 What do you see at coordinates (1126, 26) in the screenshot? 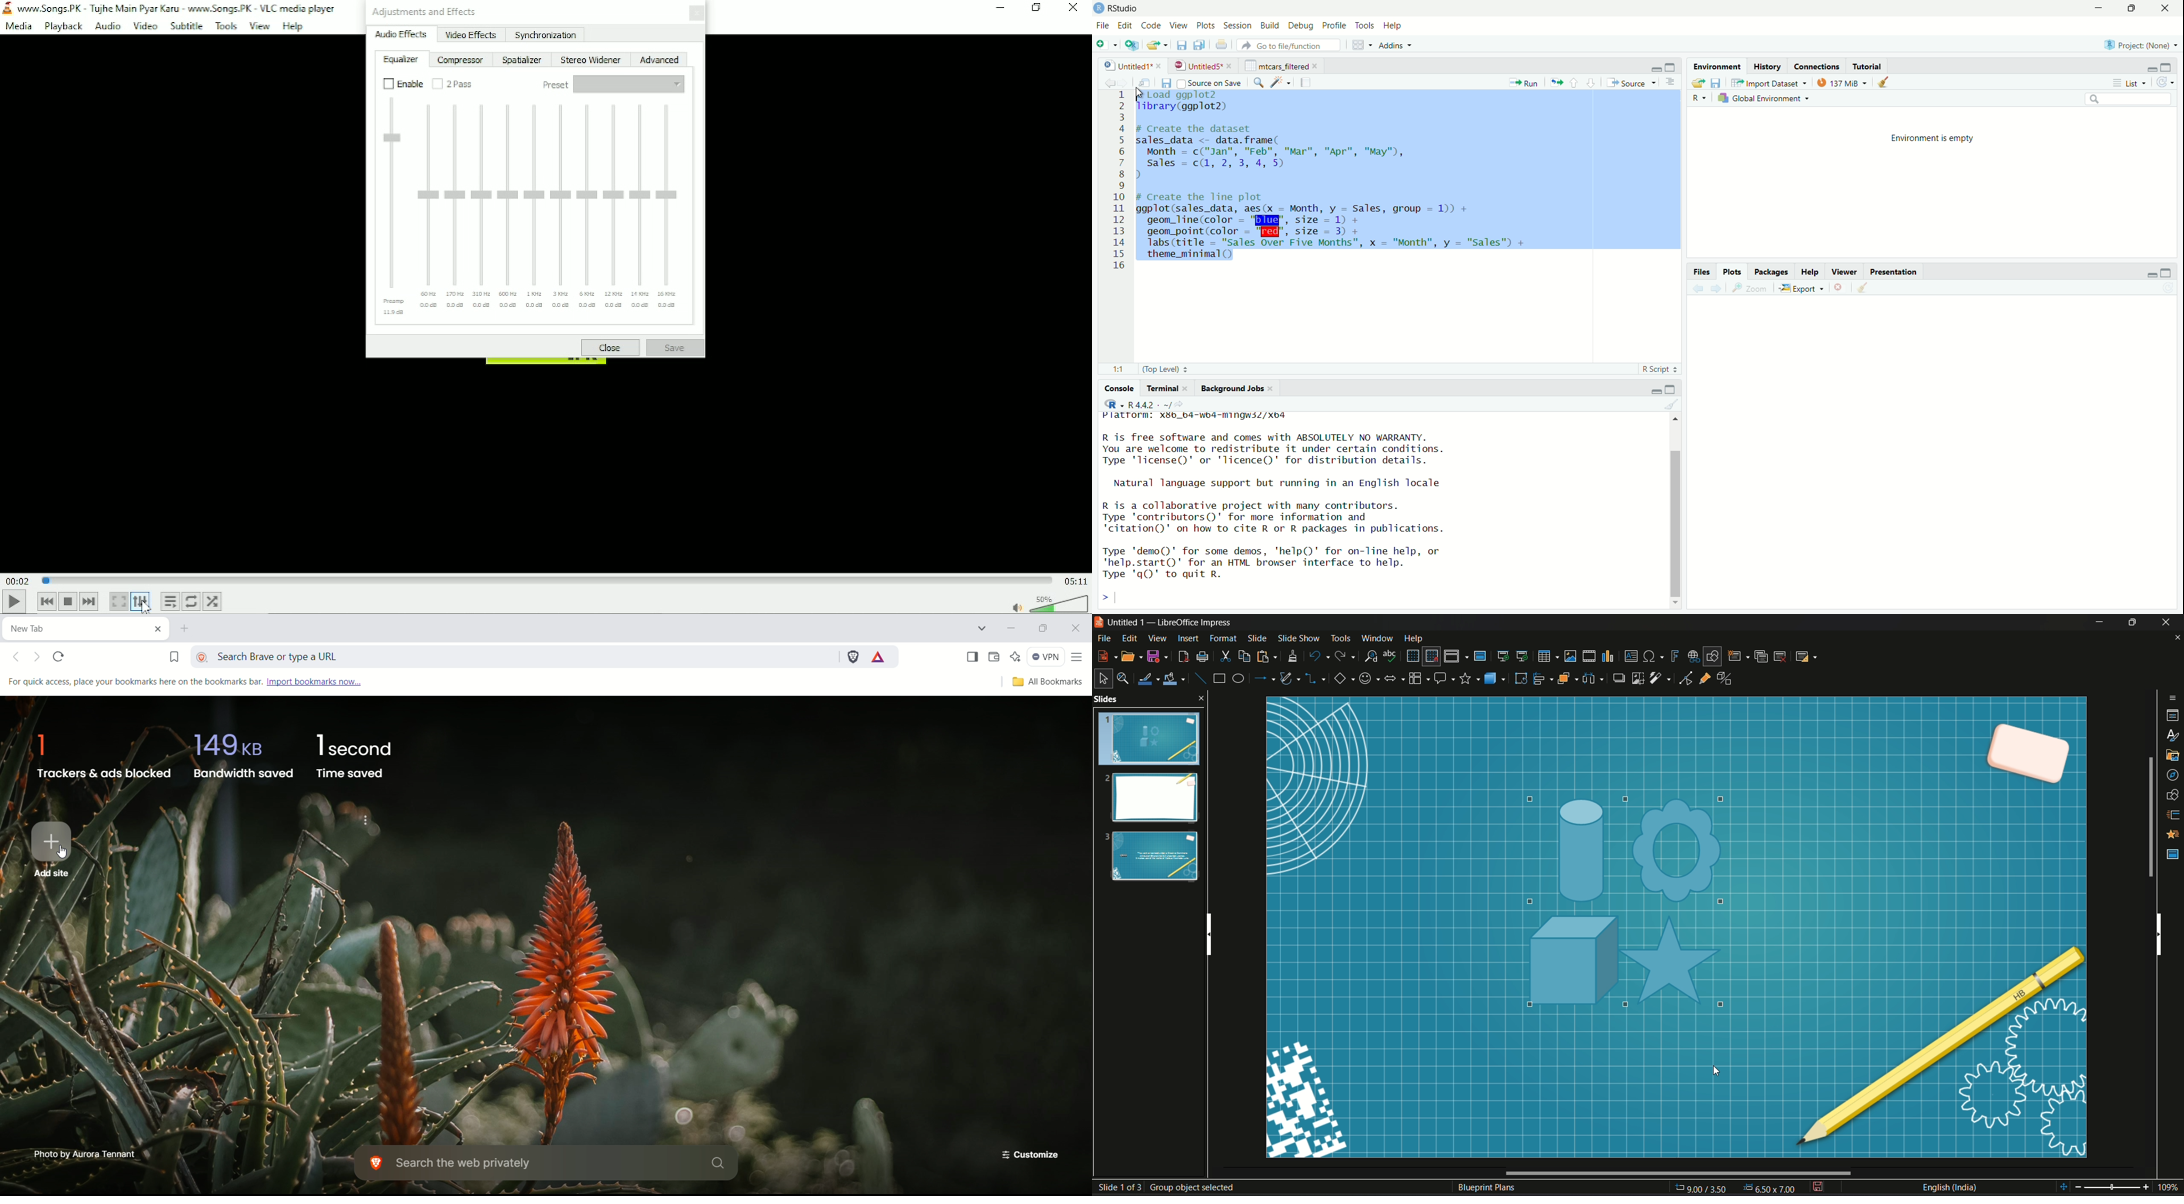
I see `edit` at bounding box center [1126, 26].